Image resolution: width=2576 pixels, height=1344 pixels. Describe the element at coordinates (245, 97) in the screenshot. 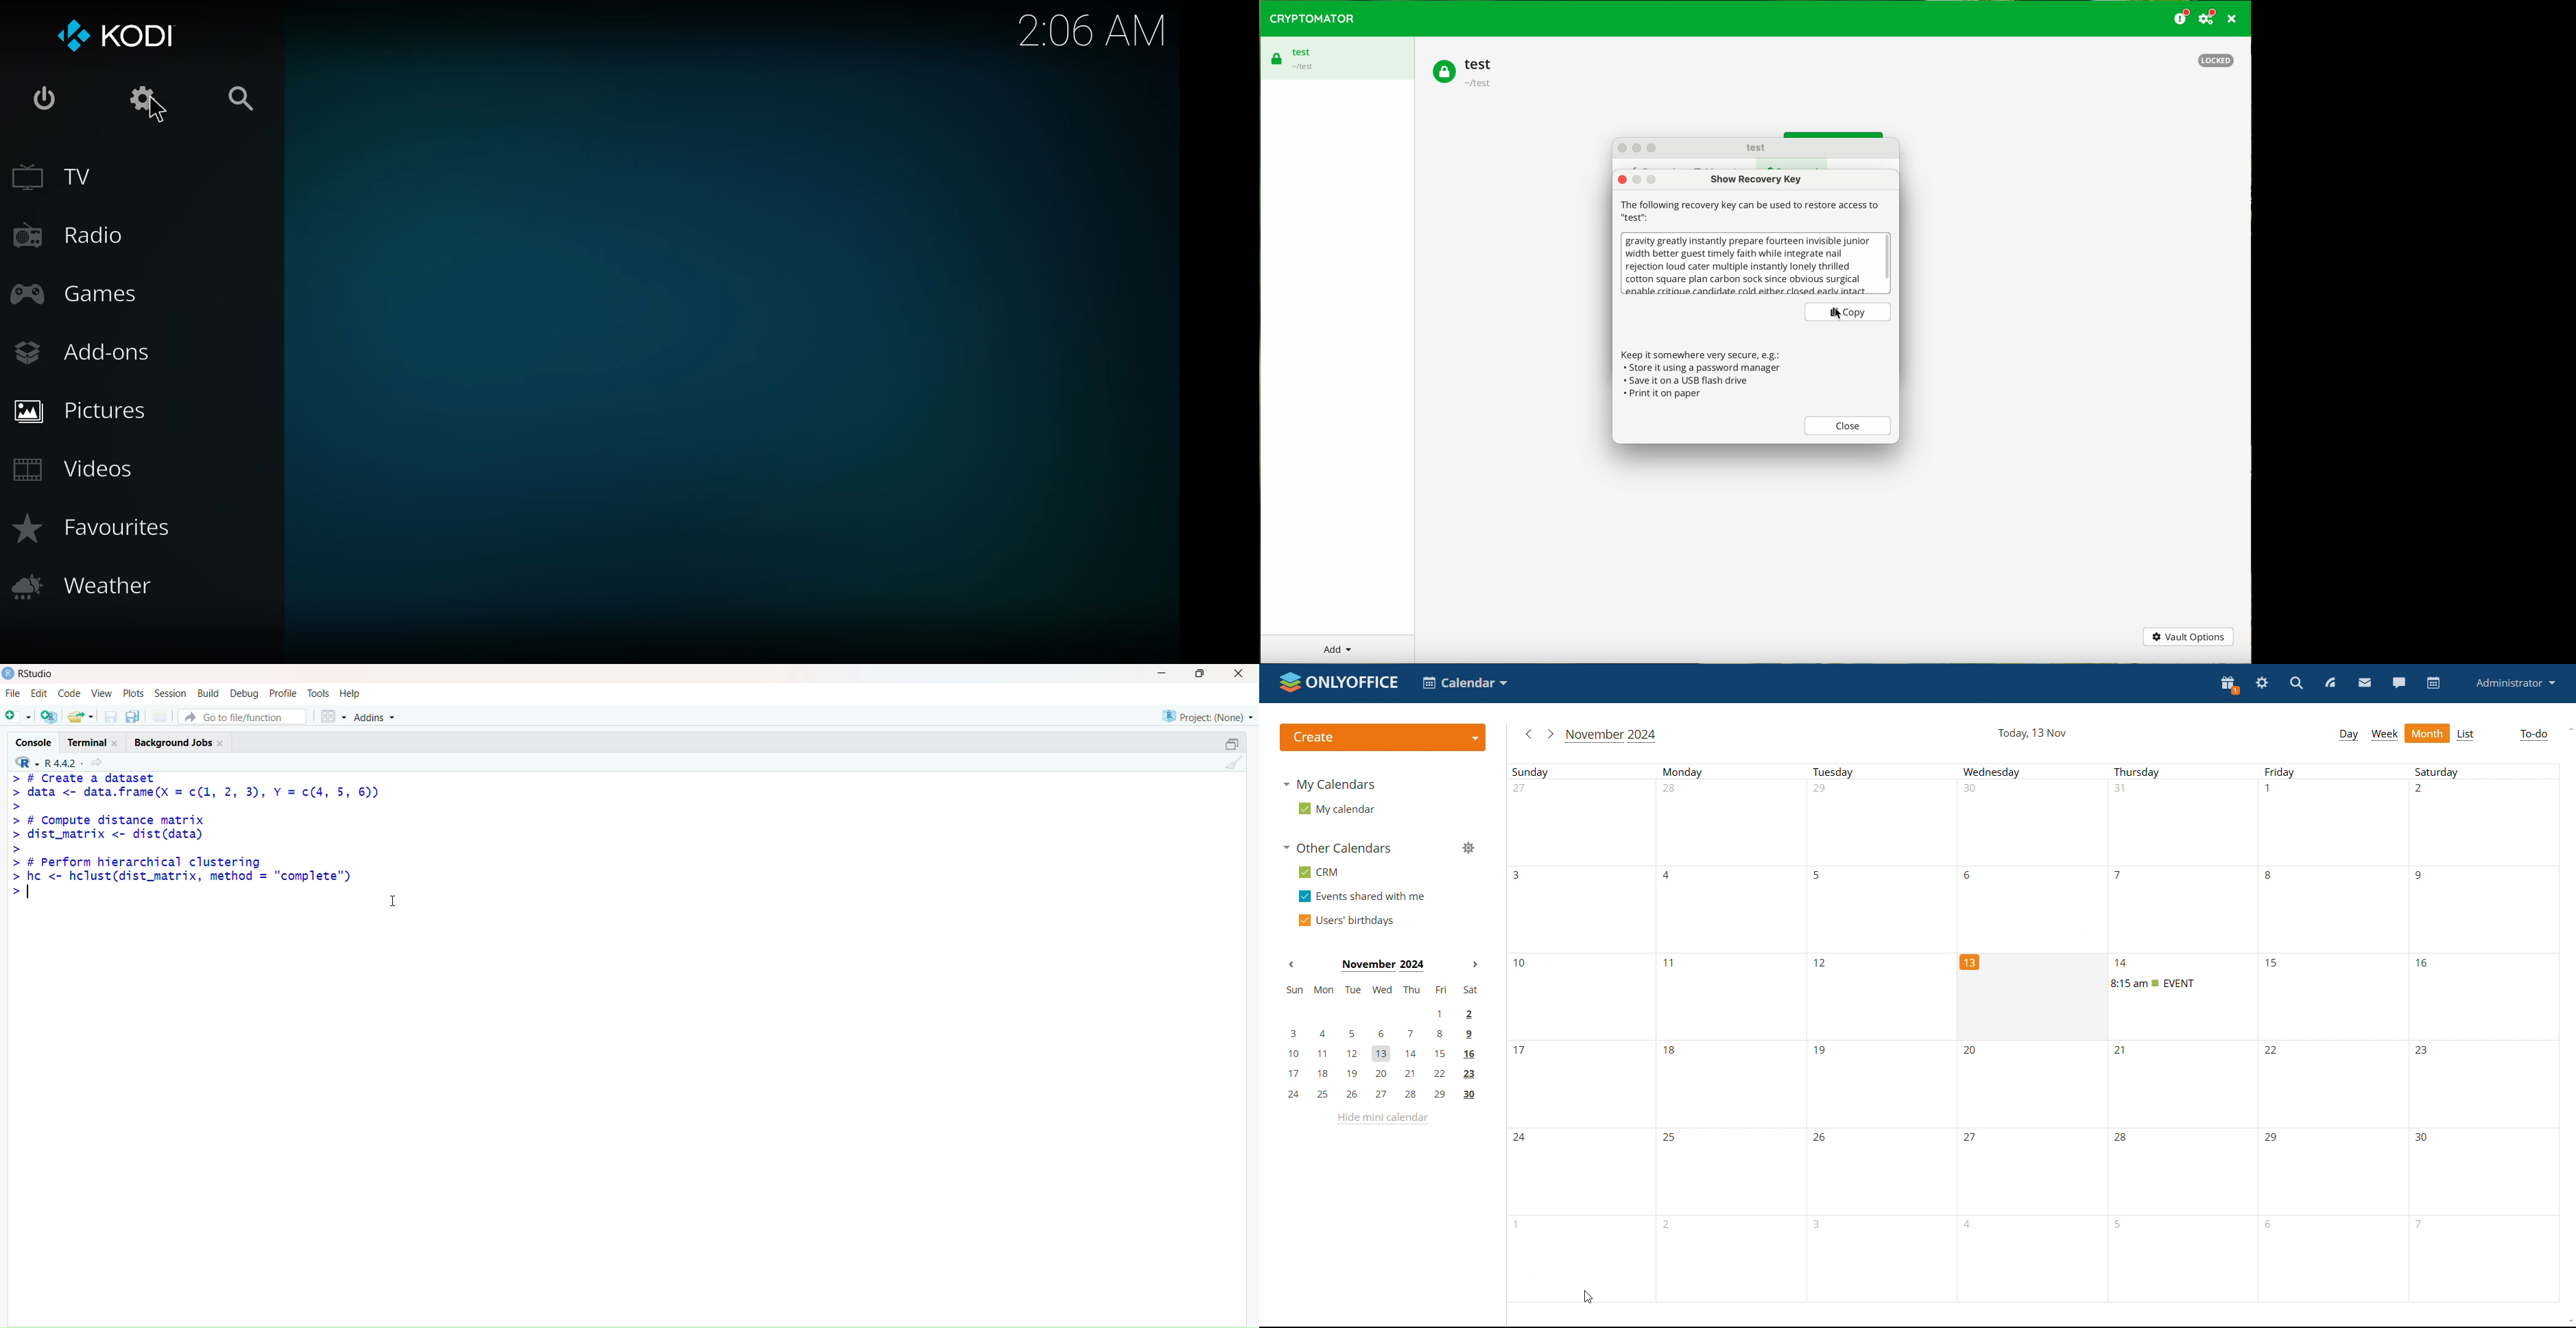

I see `search` at that location.